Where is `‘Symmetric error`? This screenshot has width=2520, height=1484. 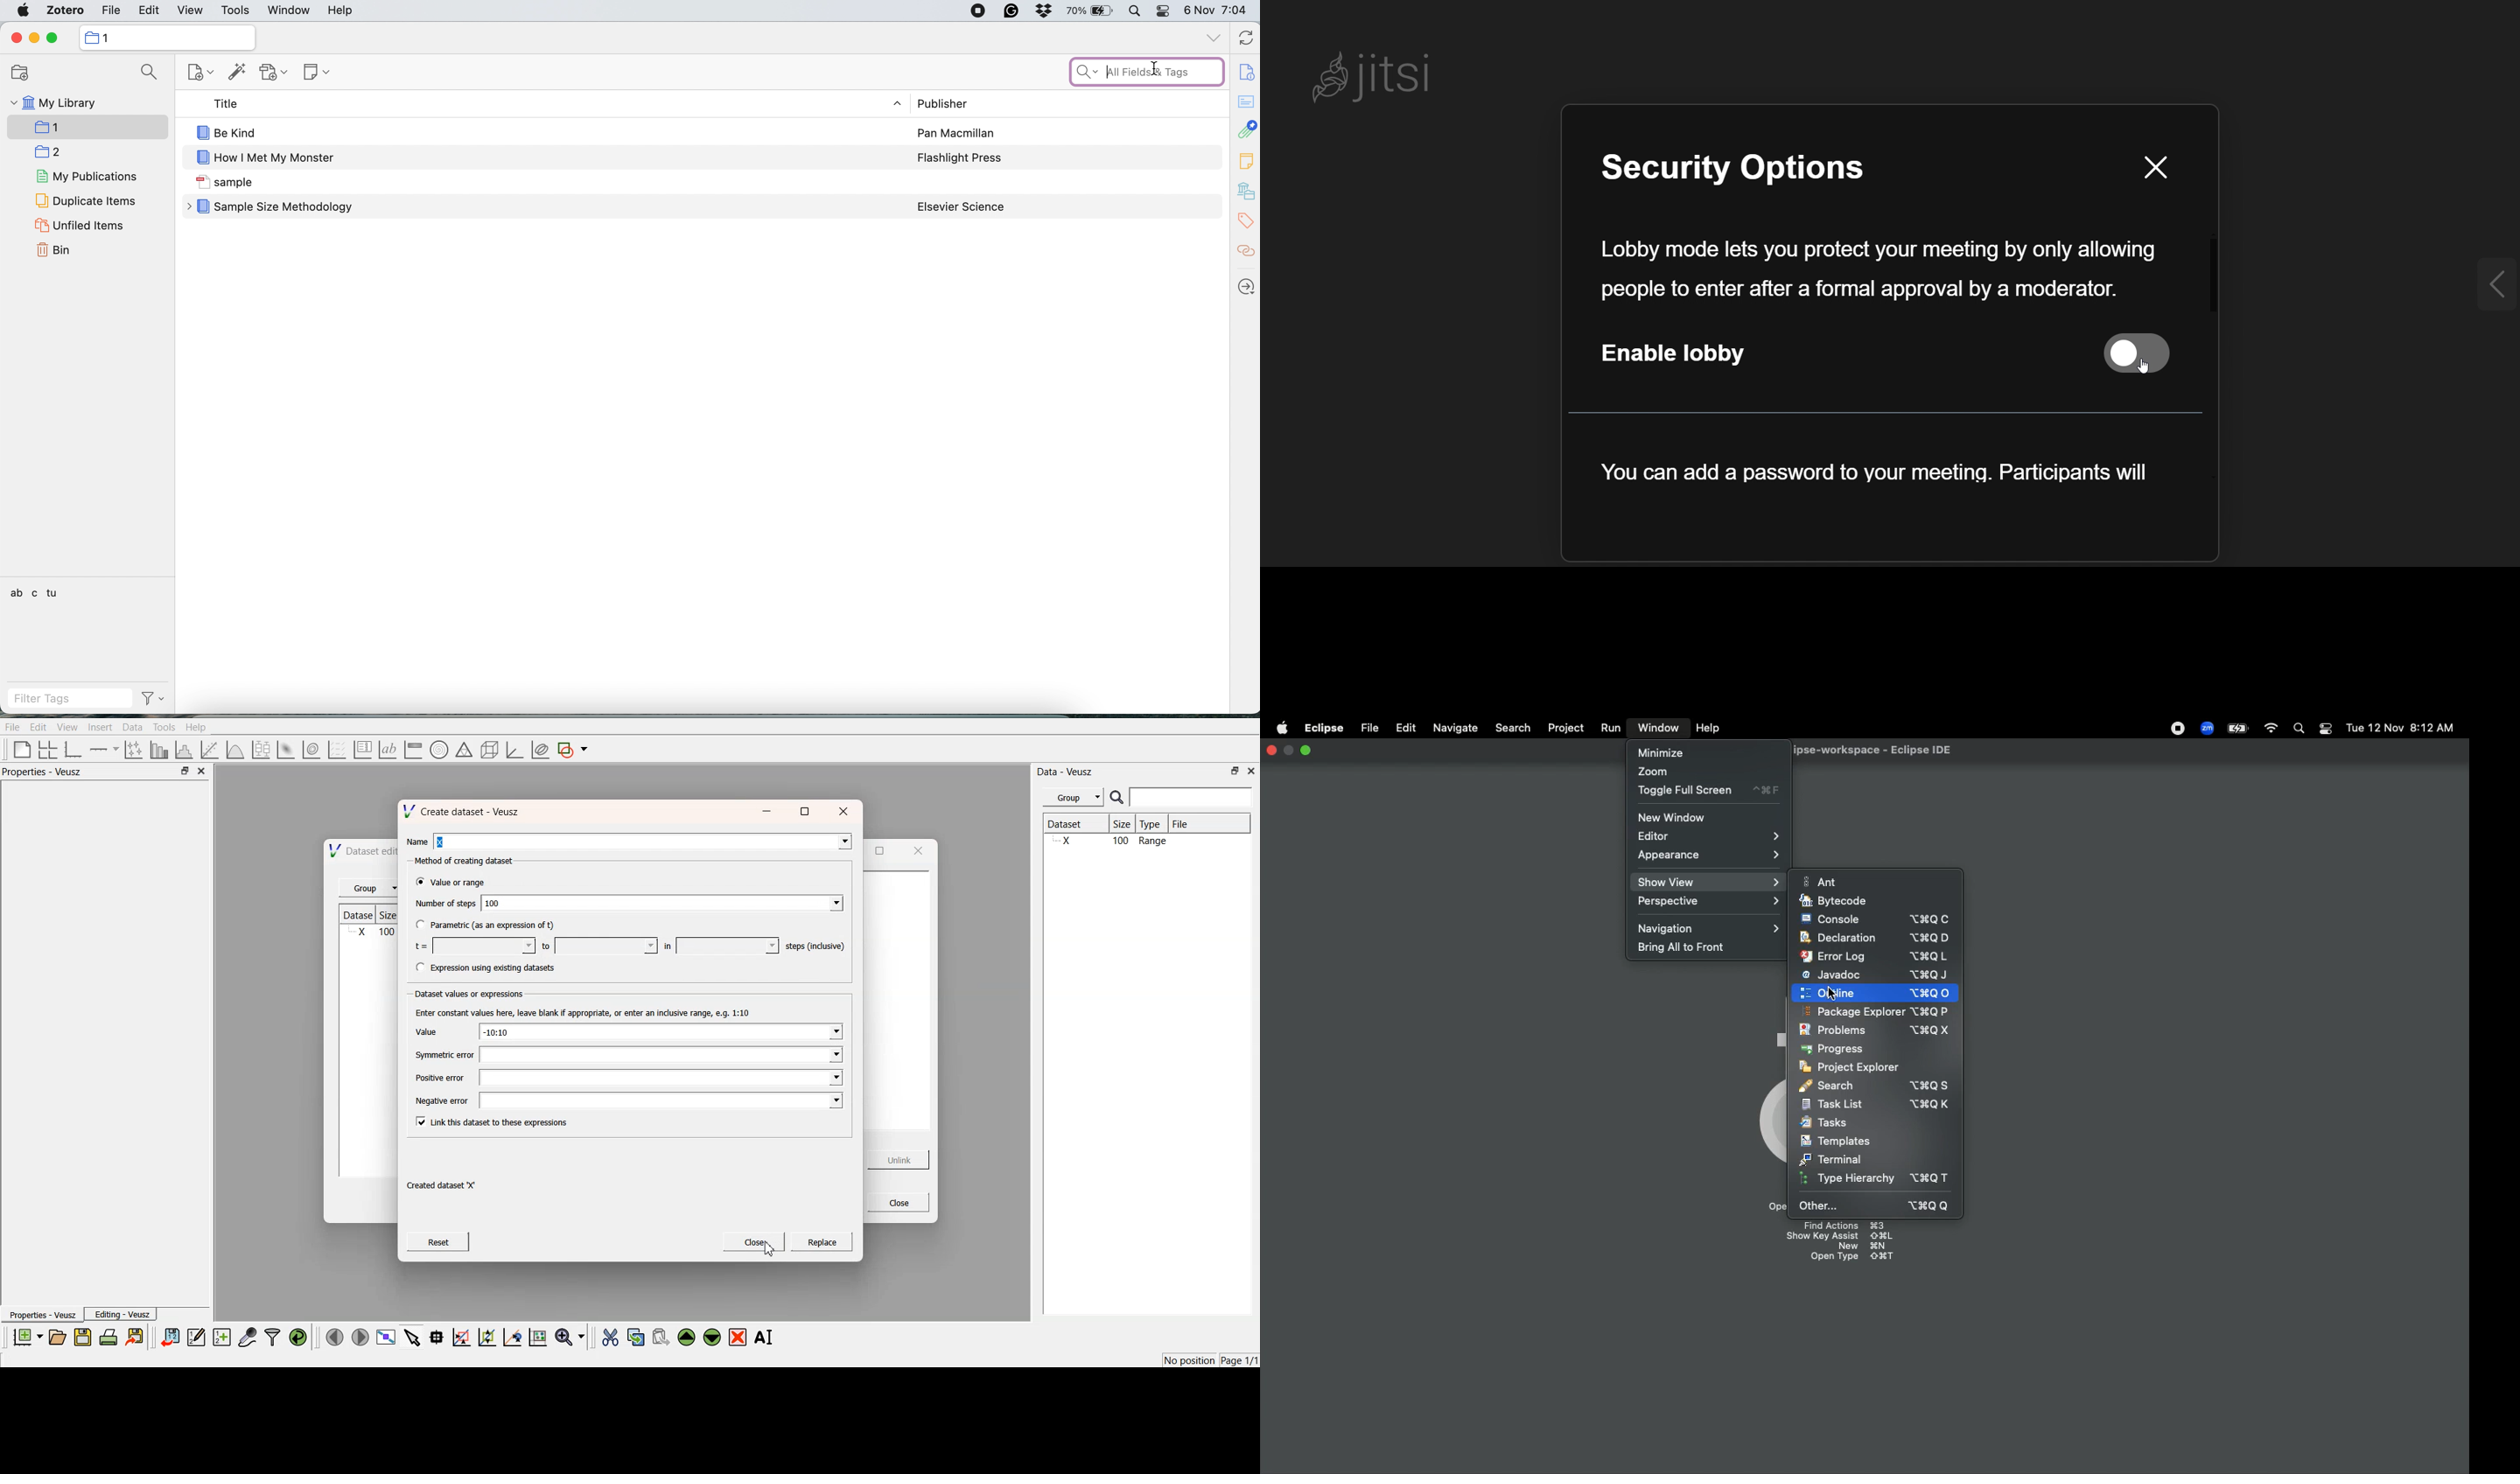
‘Symmetric error is located at coordinates (444, 1056).